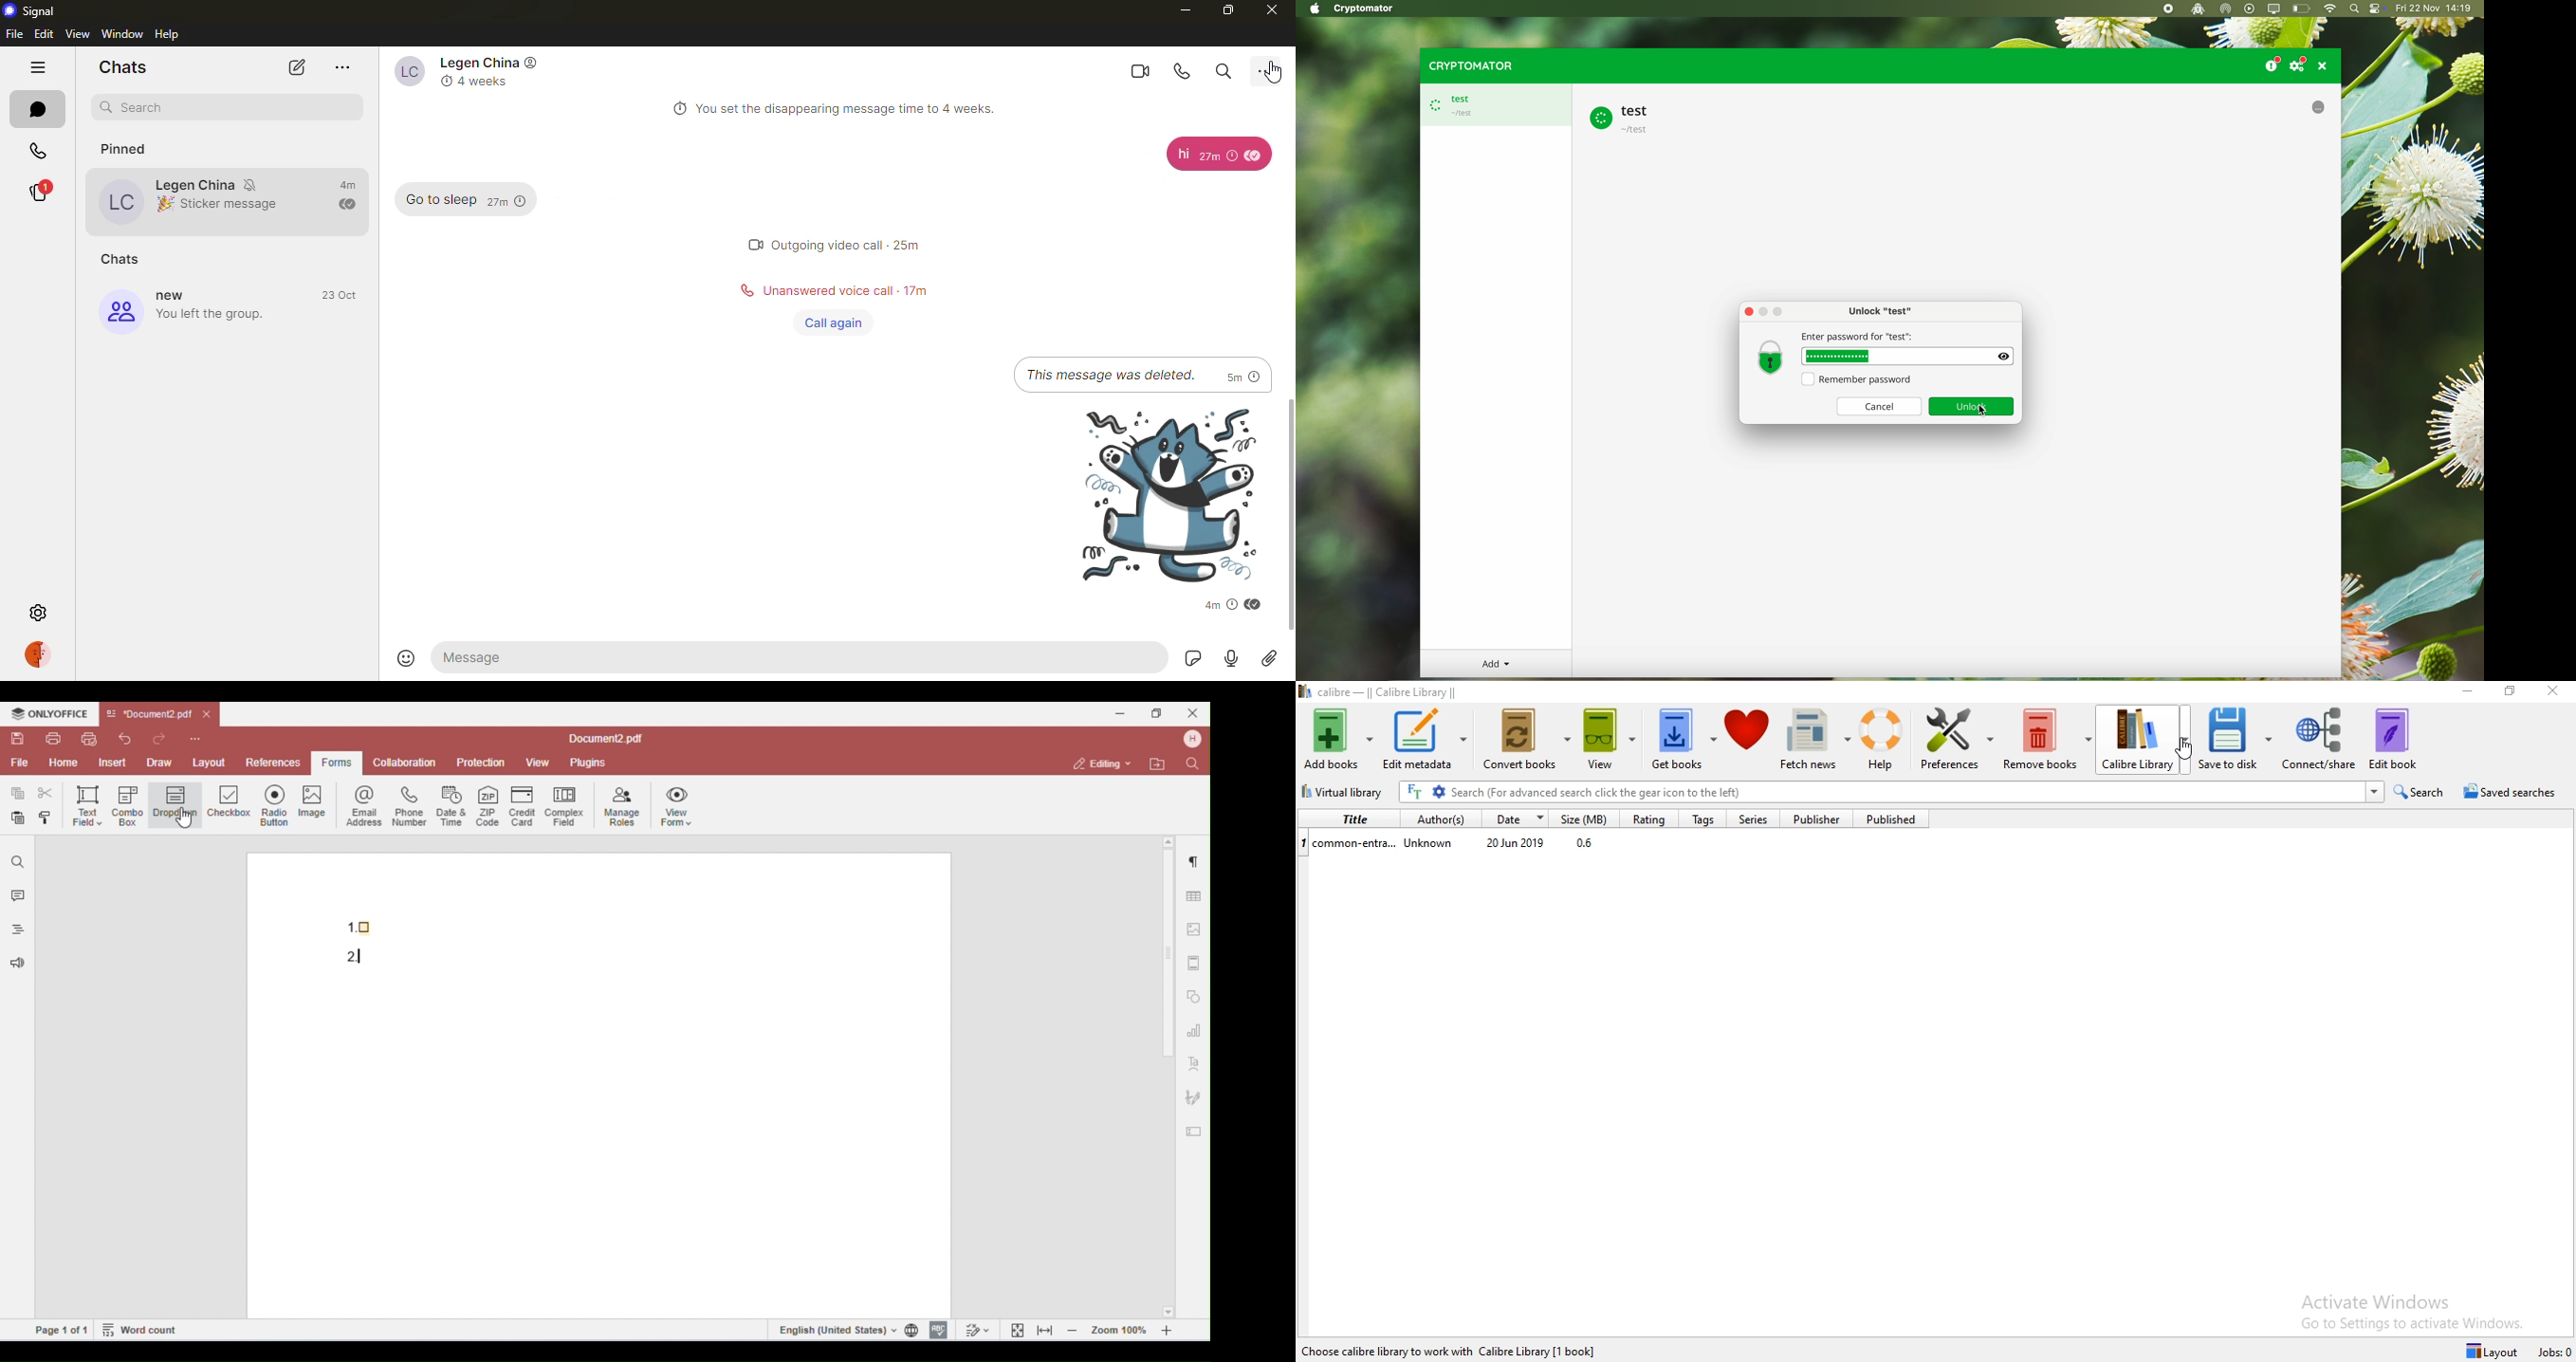 The image size is (2576, 1372). Describe the element at coordinates (2319, 106) in the screenshot. I see `uploading` at that location.